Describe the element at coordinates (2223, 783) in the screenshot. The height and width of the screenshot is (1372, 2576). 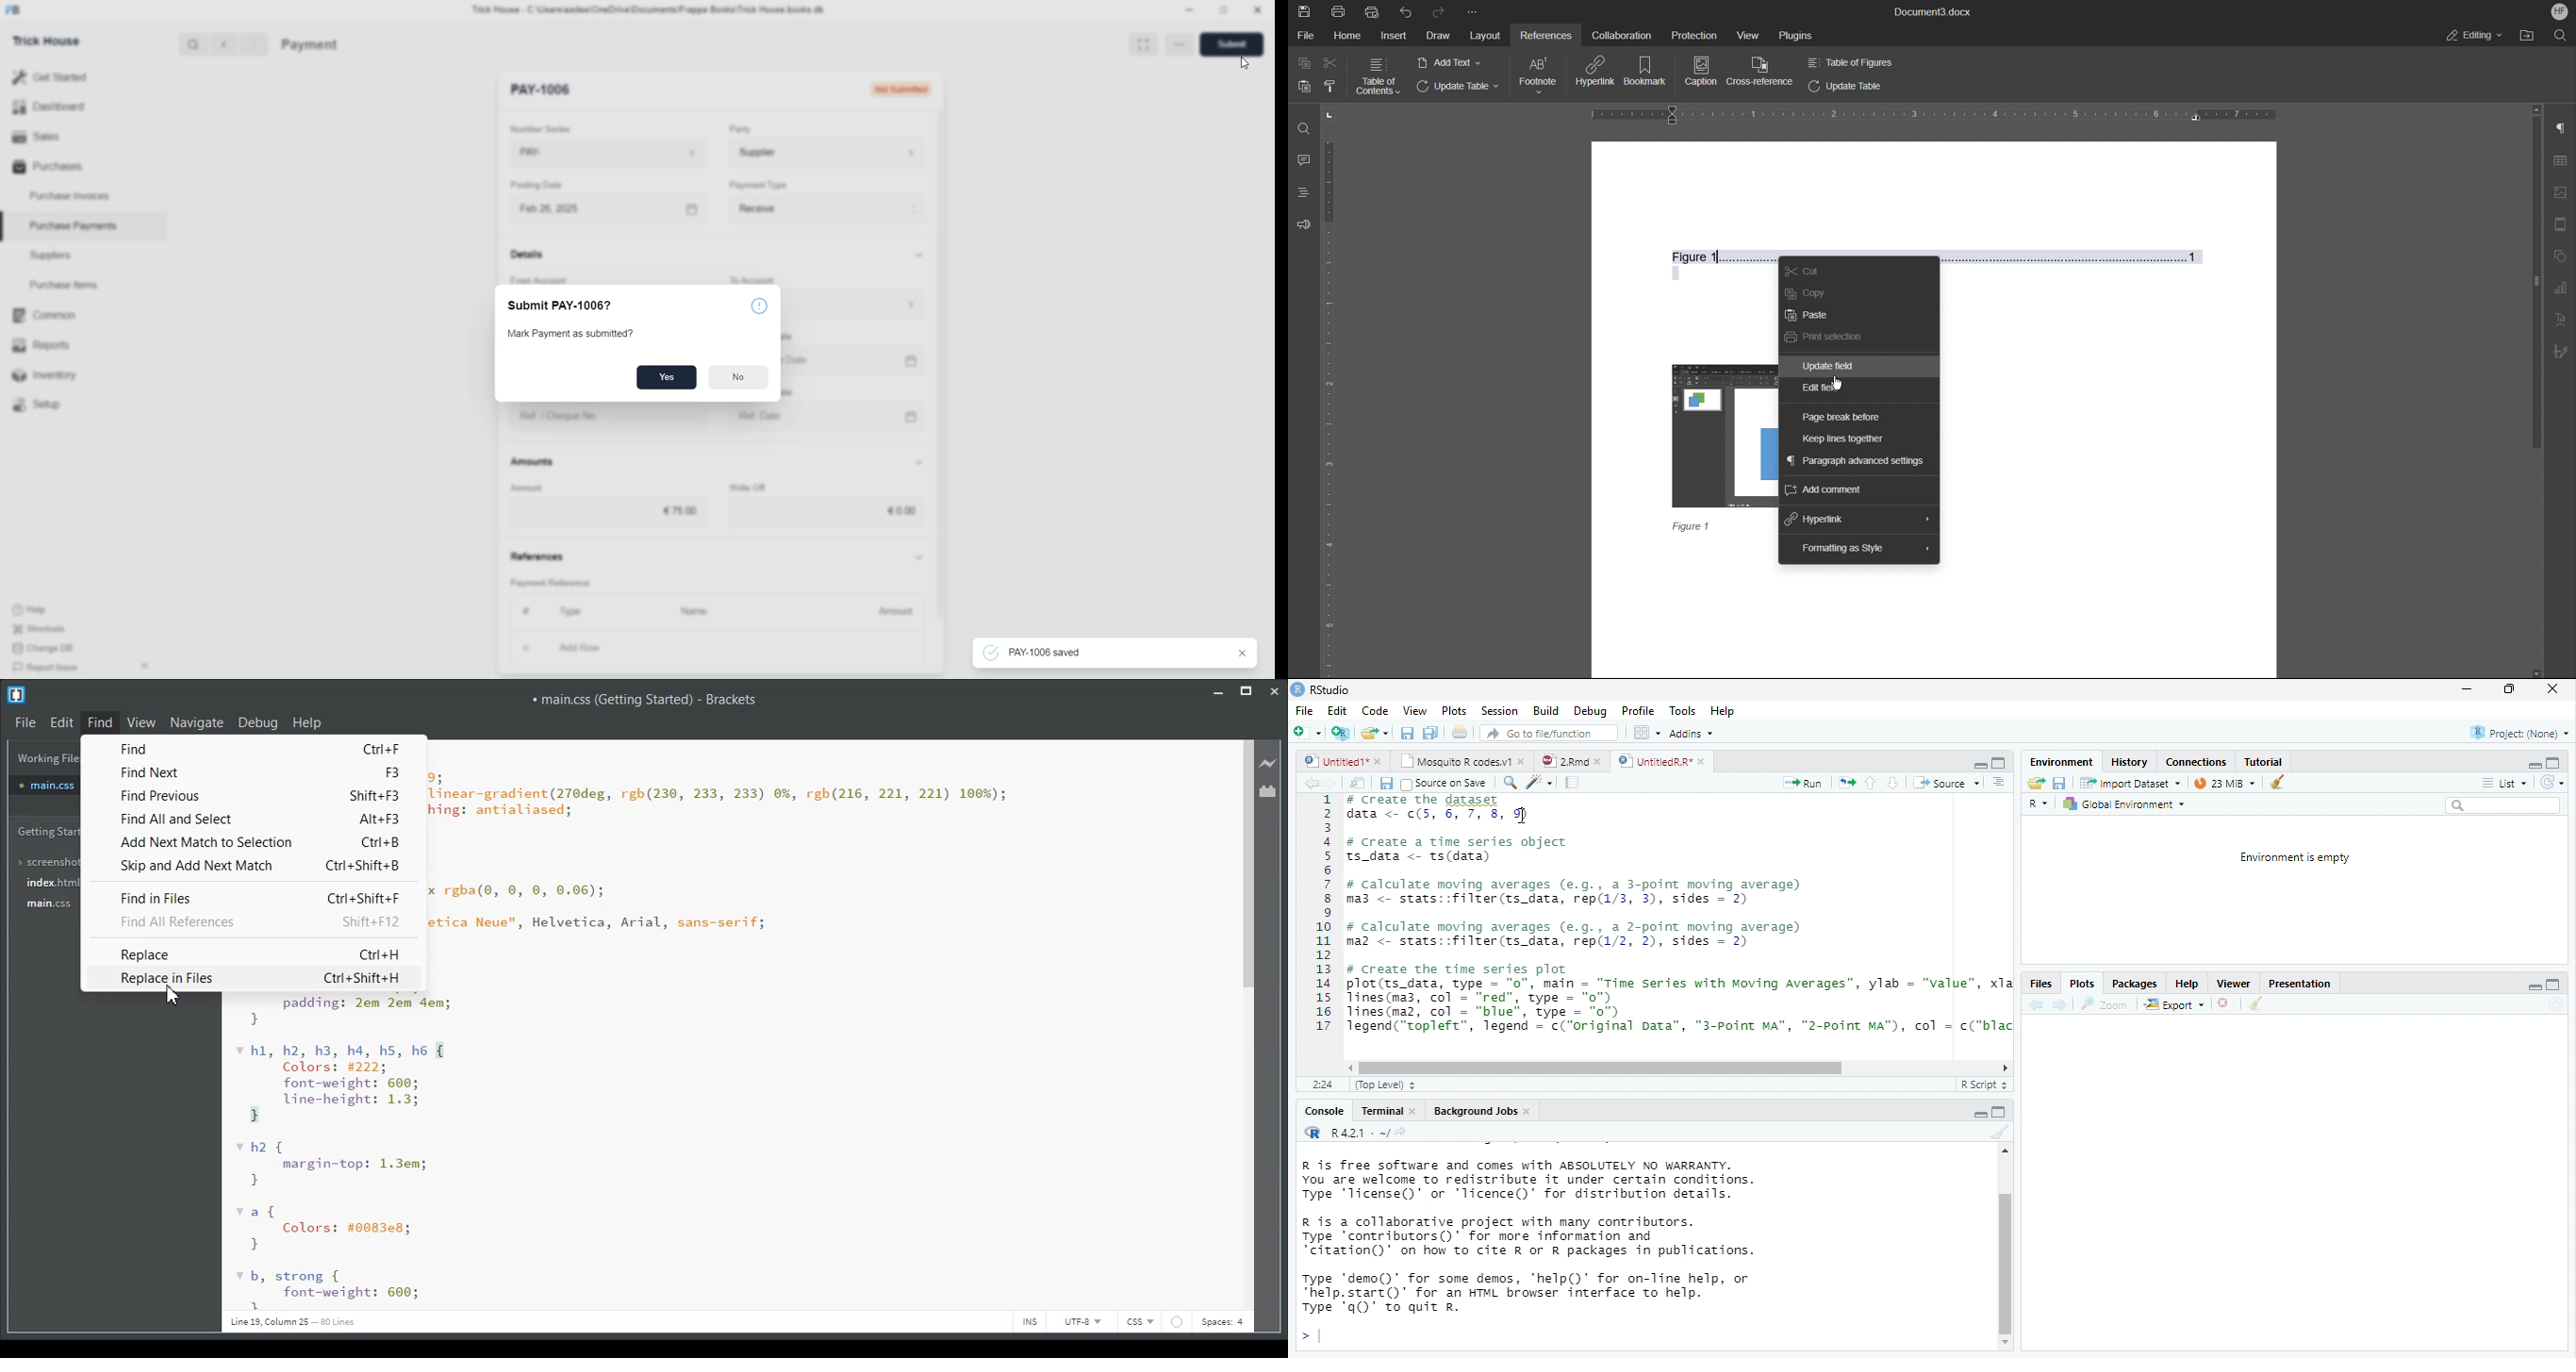
I see `23 MiB` at that location.